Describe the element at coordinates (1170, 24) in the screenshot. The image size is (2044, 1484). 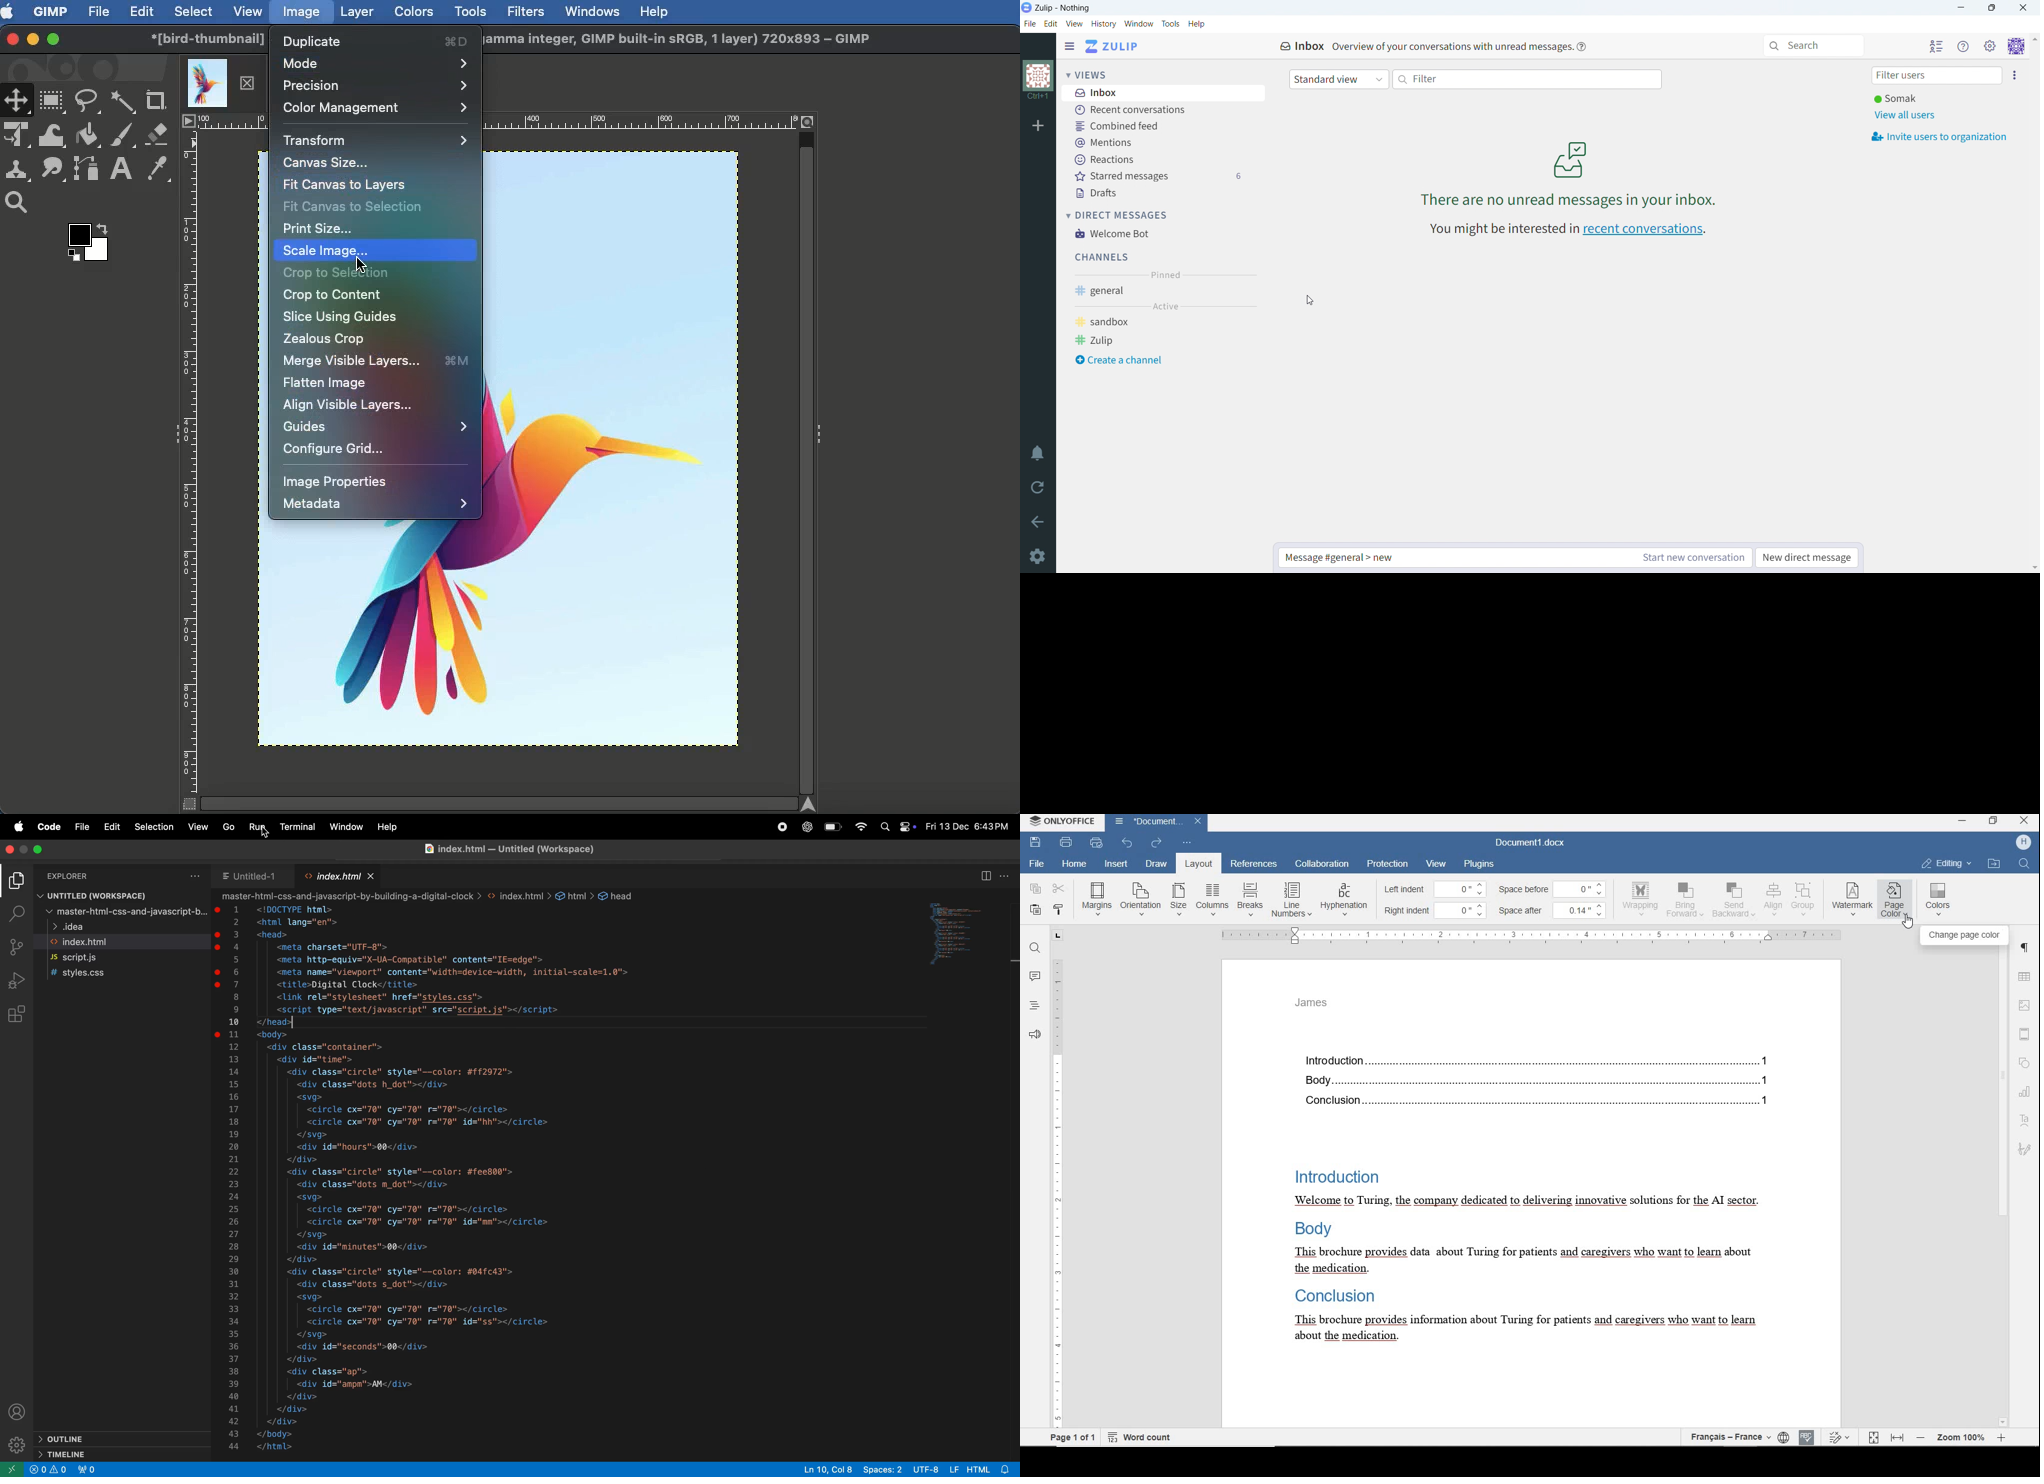
I see `tools` at that location.